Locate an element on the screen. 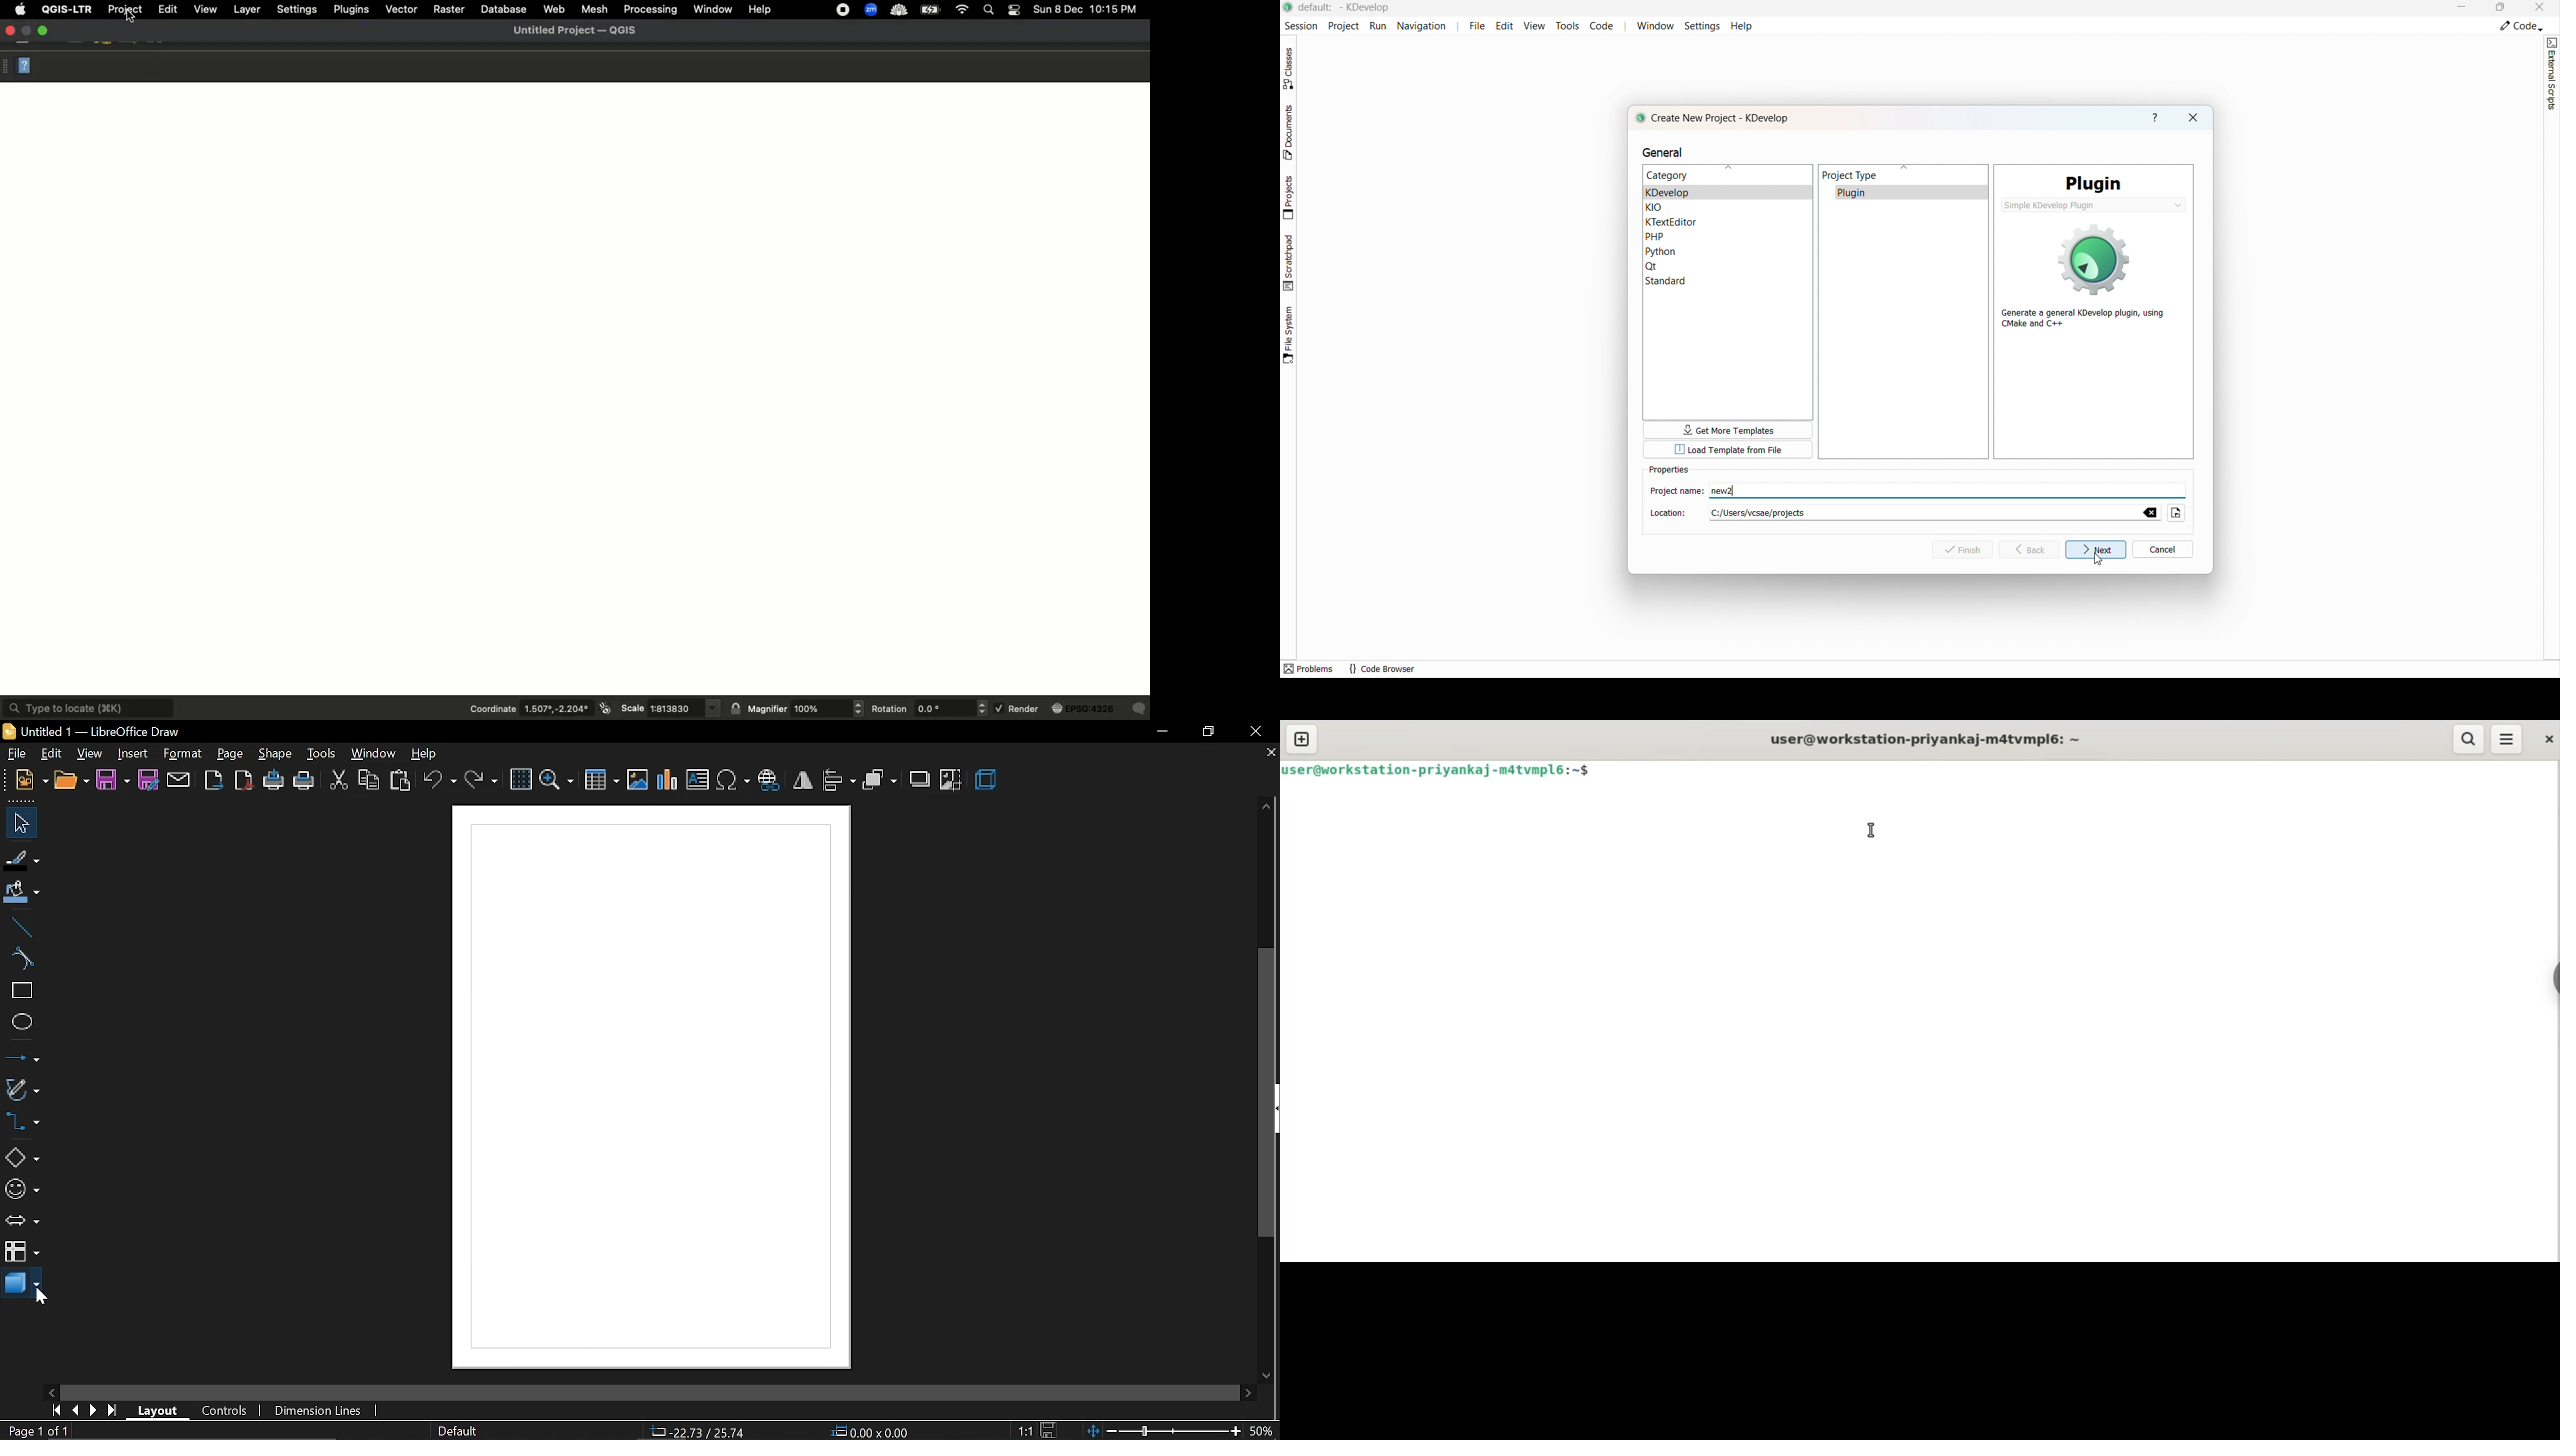 The width and height of the screenshot is (2576, 1456). grid is located at coordinates (521, 780).